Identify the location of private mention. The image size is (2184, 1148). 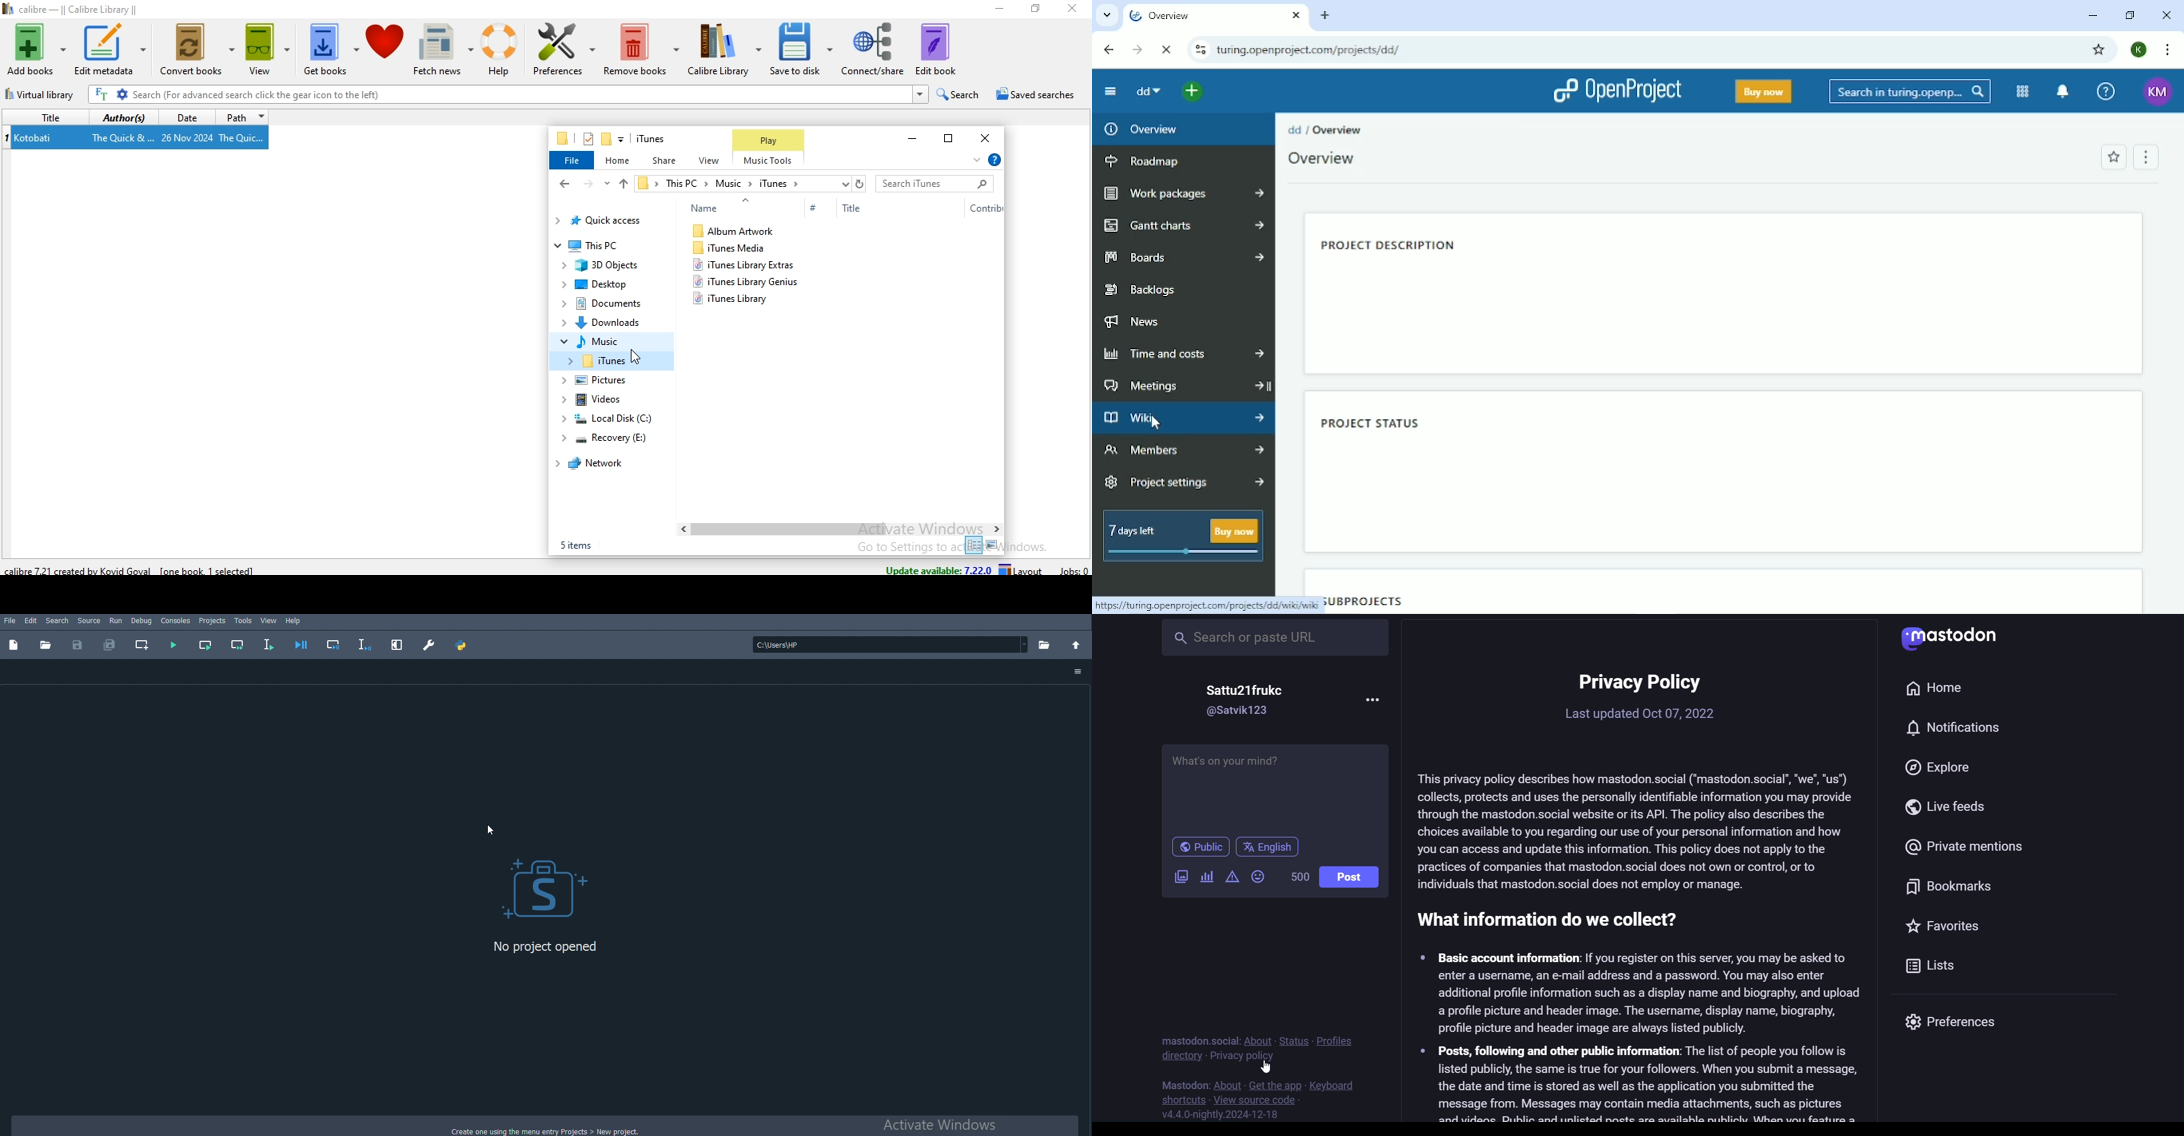
(1968, 845).